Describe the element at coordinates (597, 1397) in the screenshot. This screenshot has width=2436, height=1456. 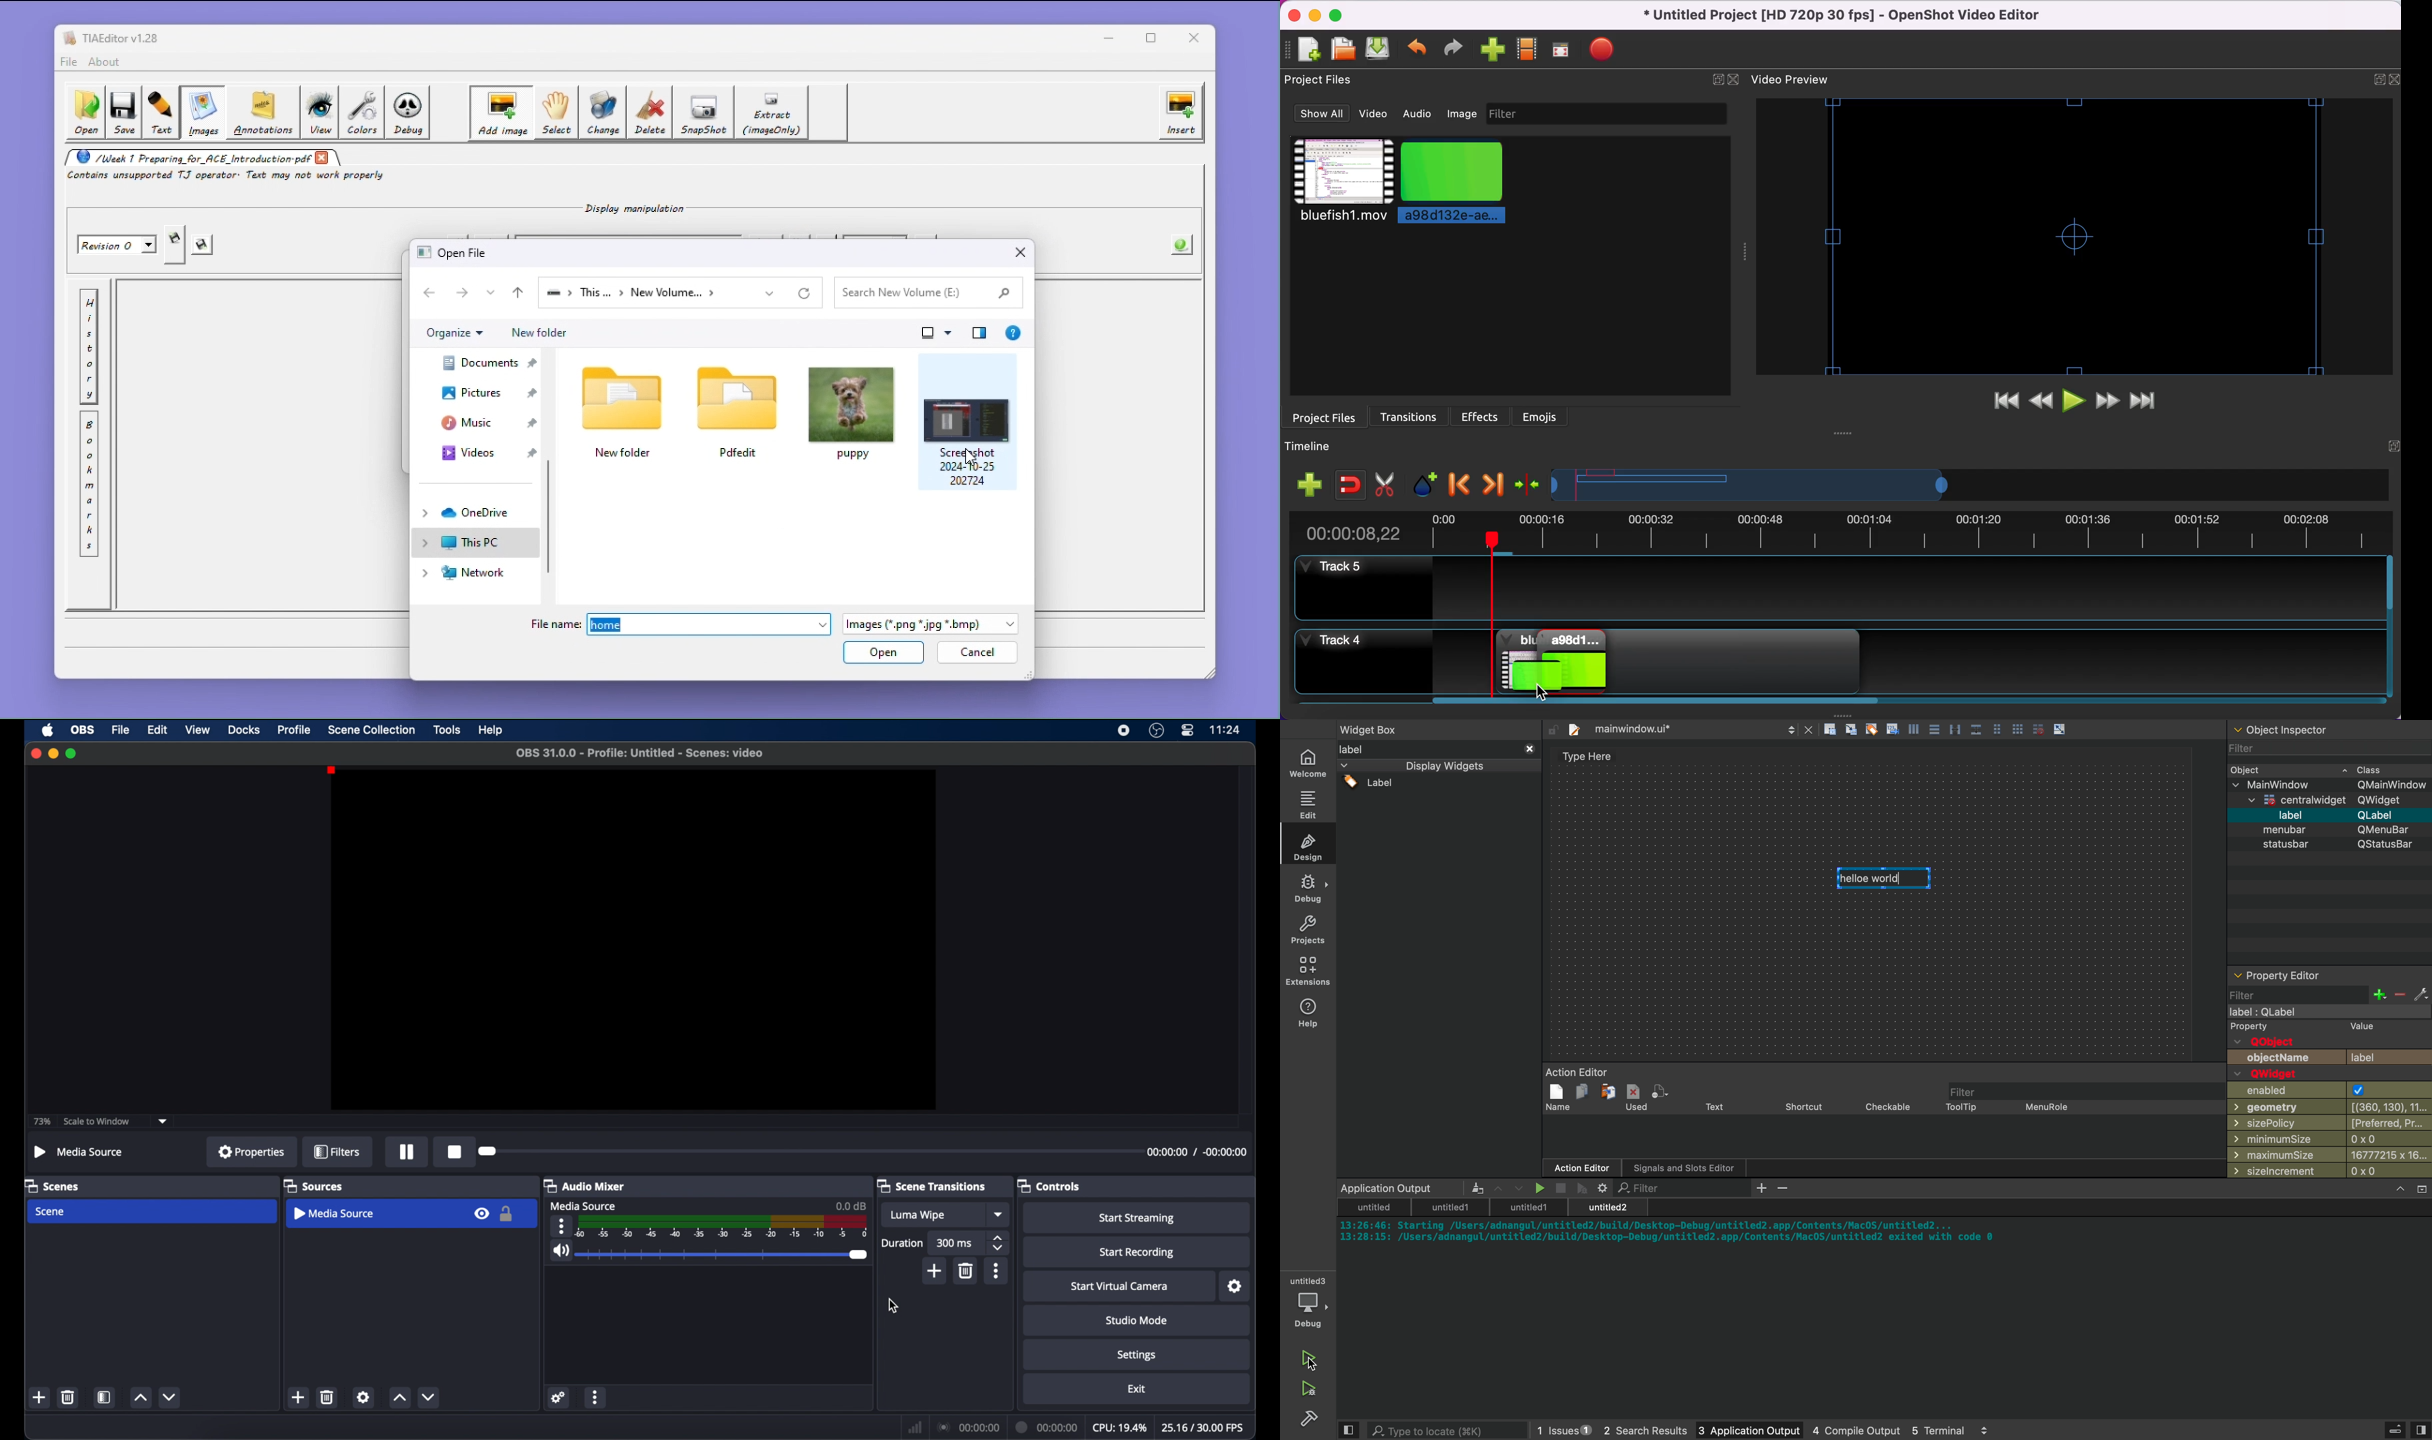
I see `more options` at that location.